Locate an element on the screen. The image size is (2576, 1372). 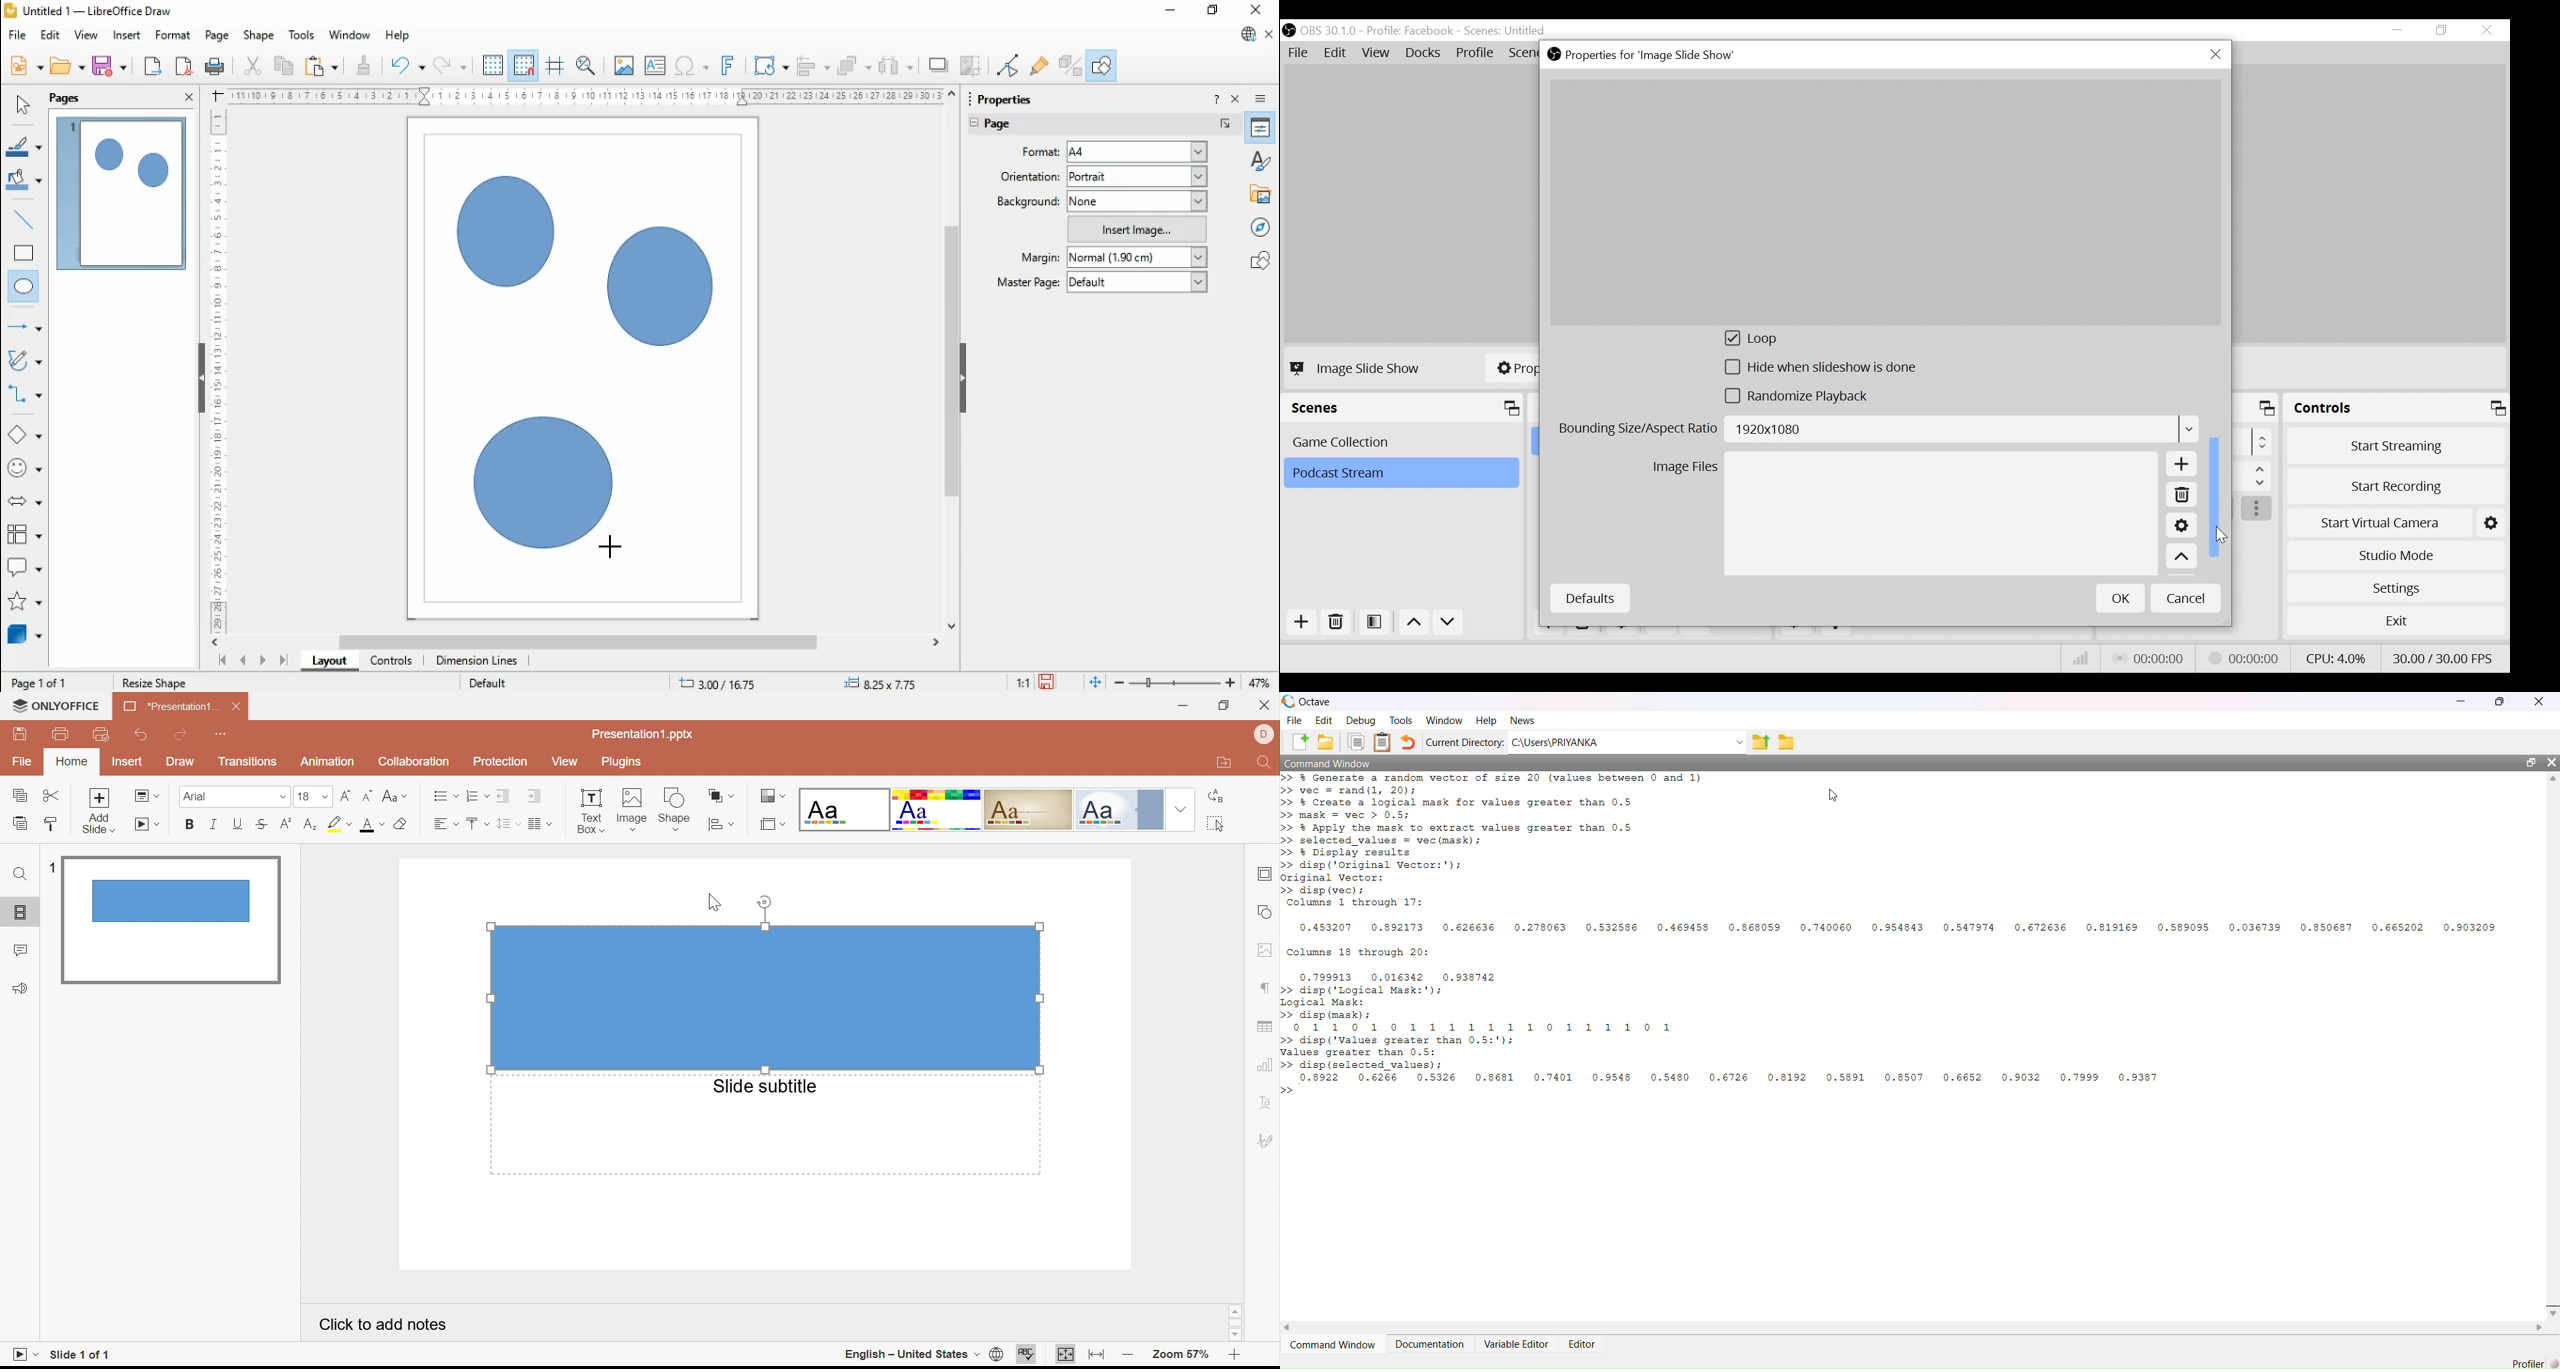
Table settings is located at coordinates (1264, 1028).